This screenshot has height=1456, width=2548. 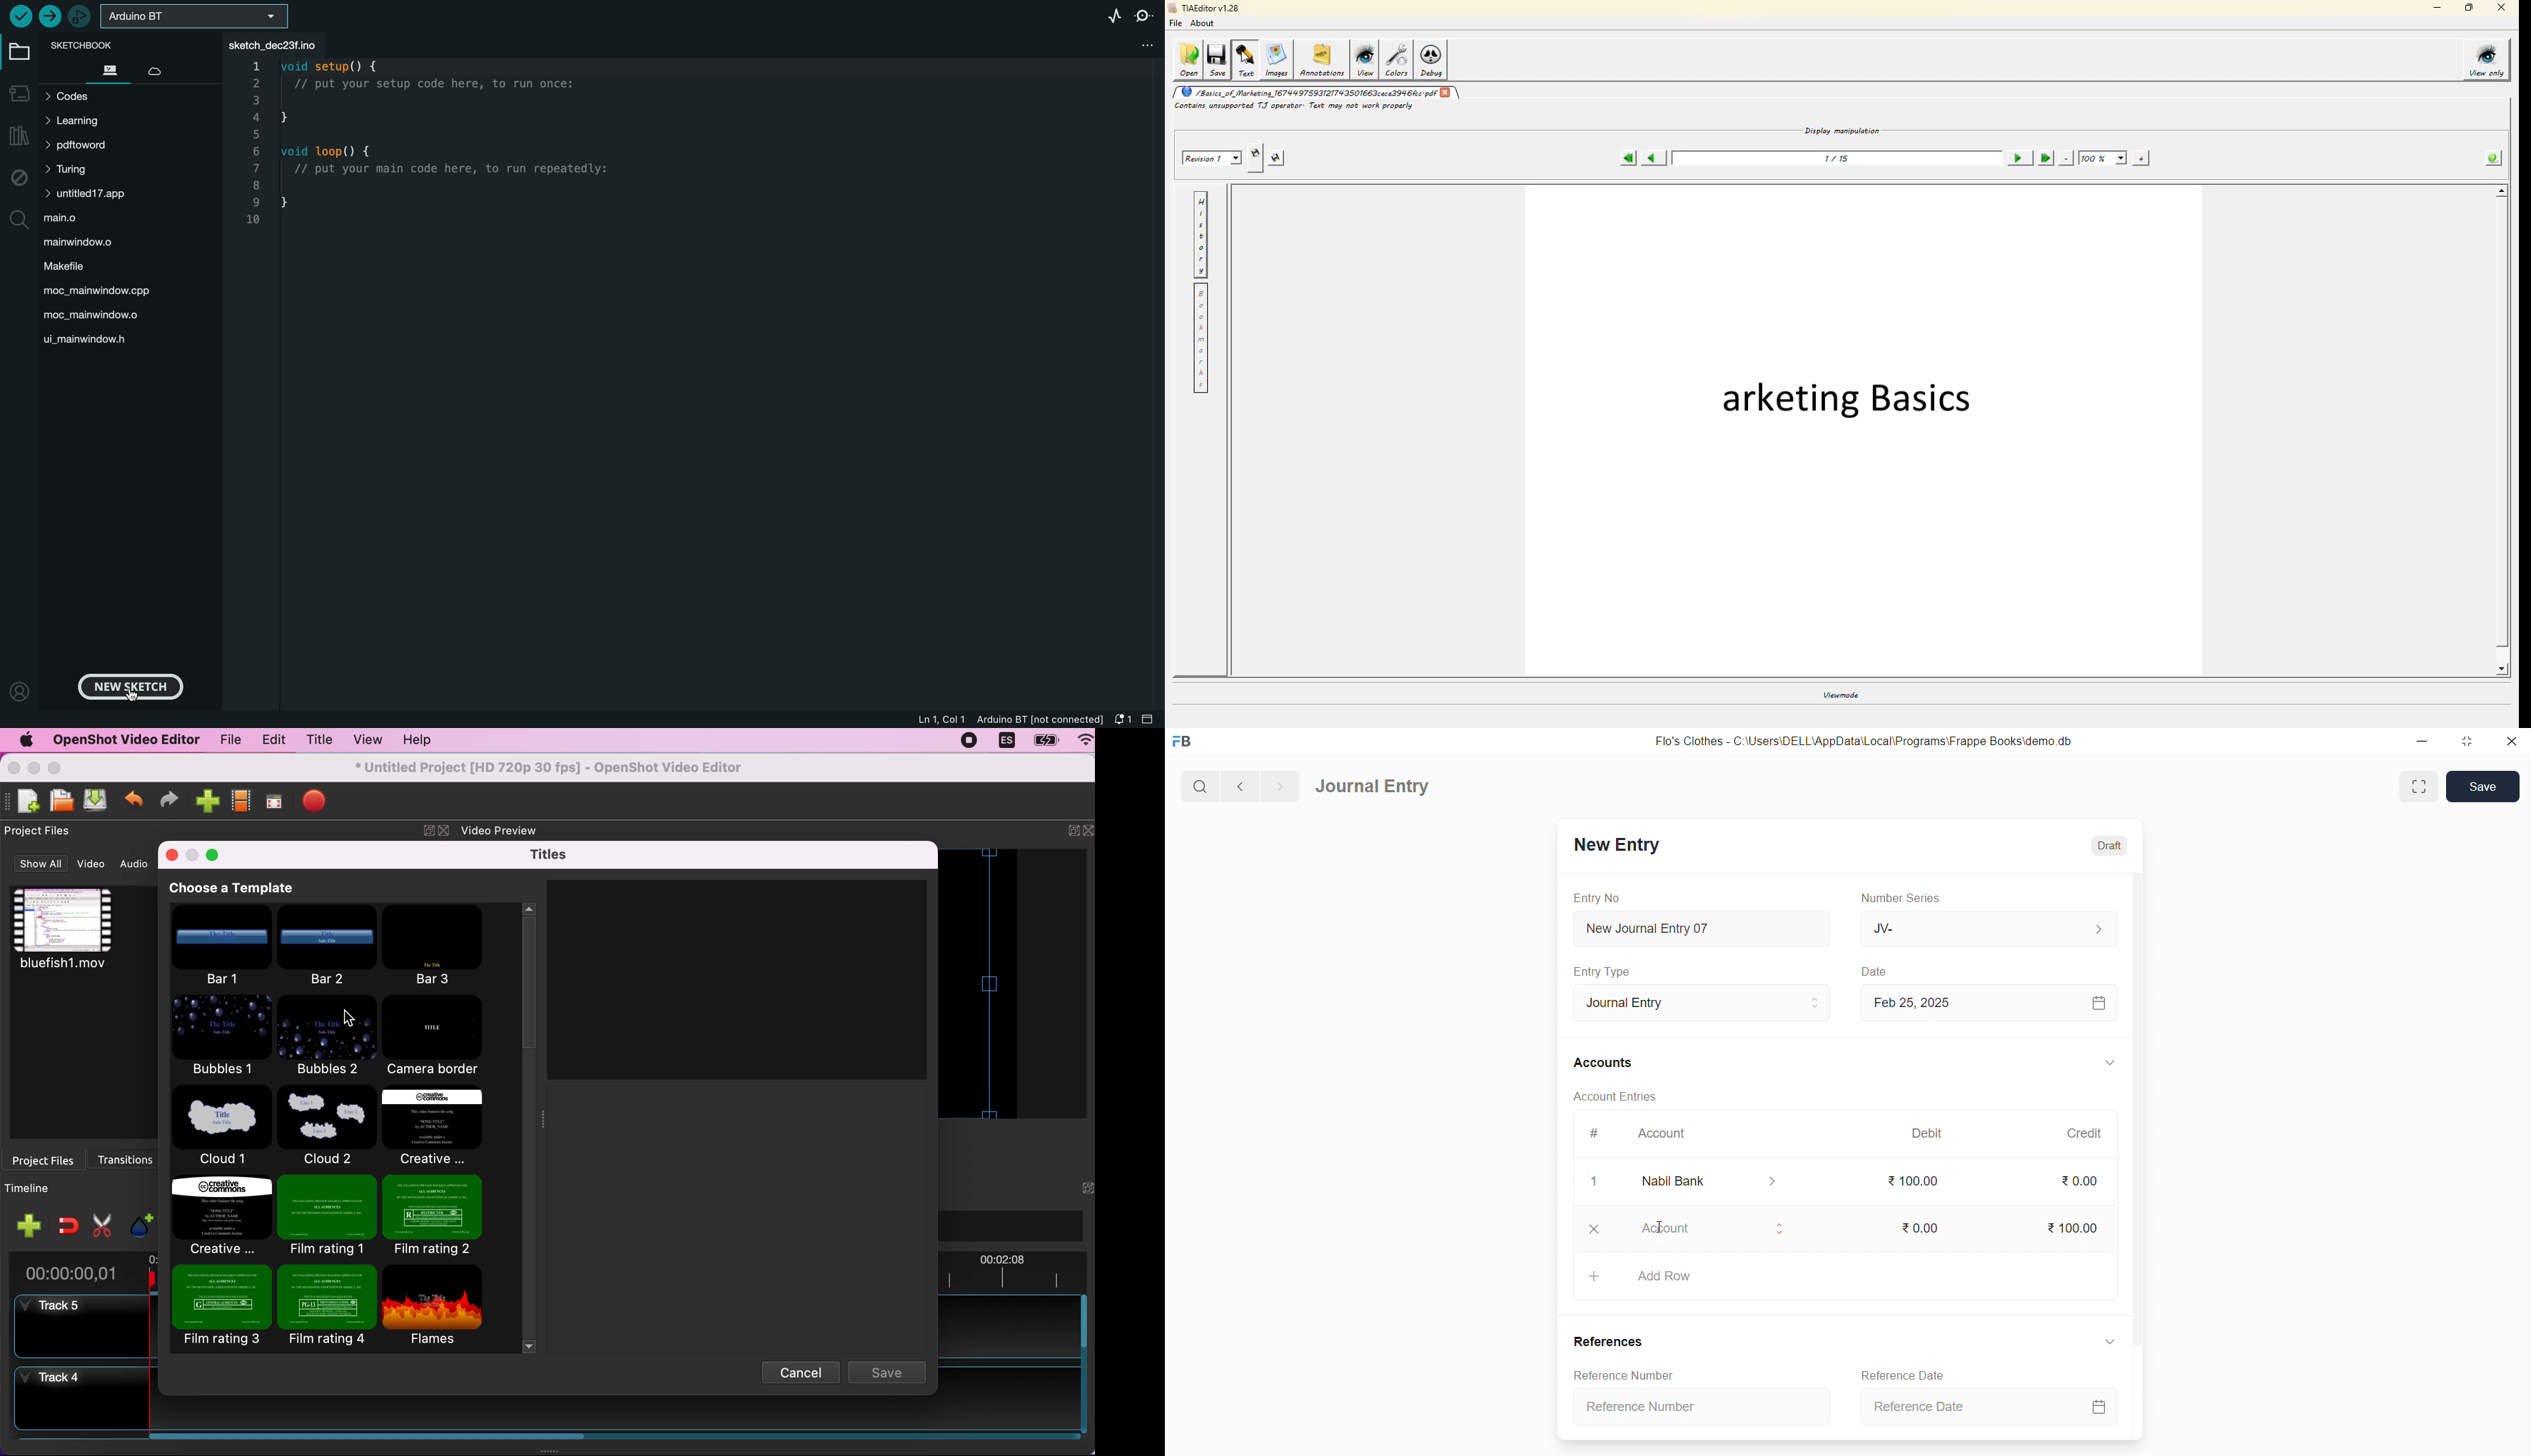 I want to click on close slide bar, so click(x=1149, y=719).